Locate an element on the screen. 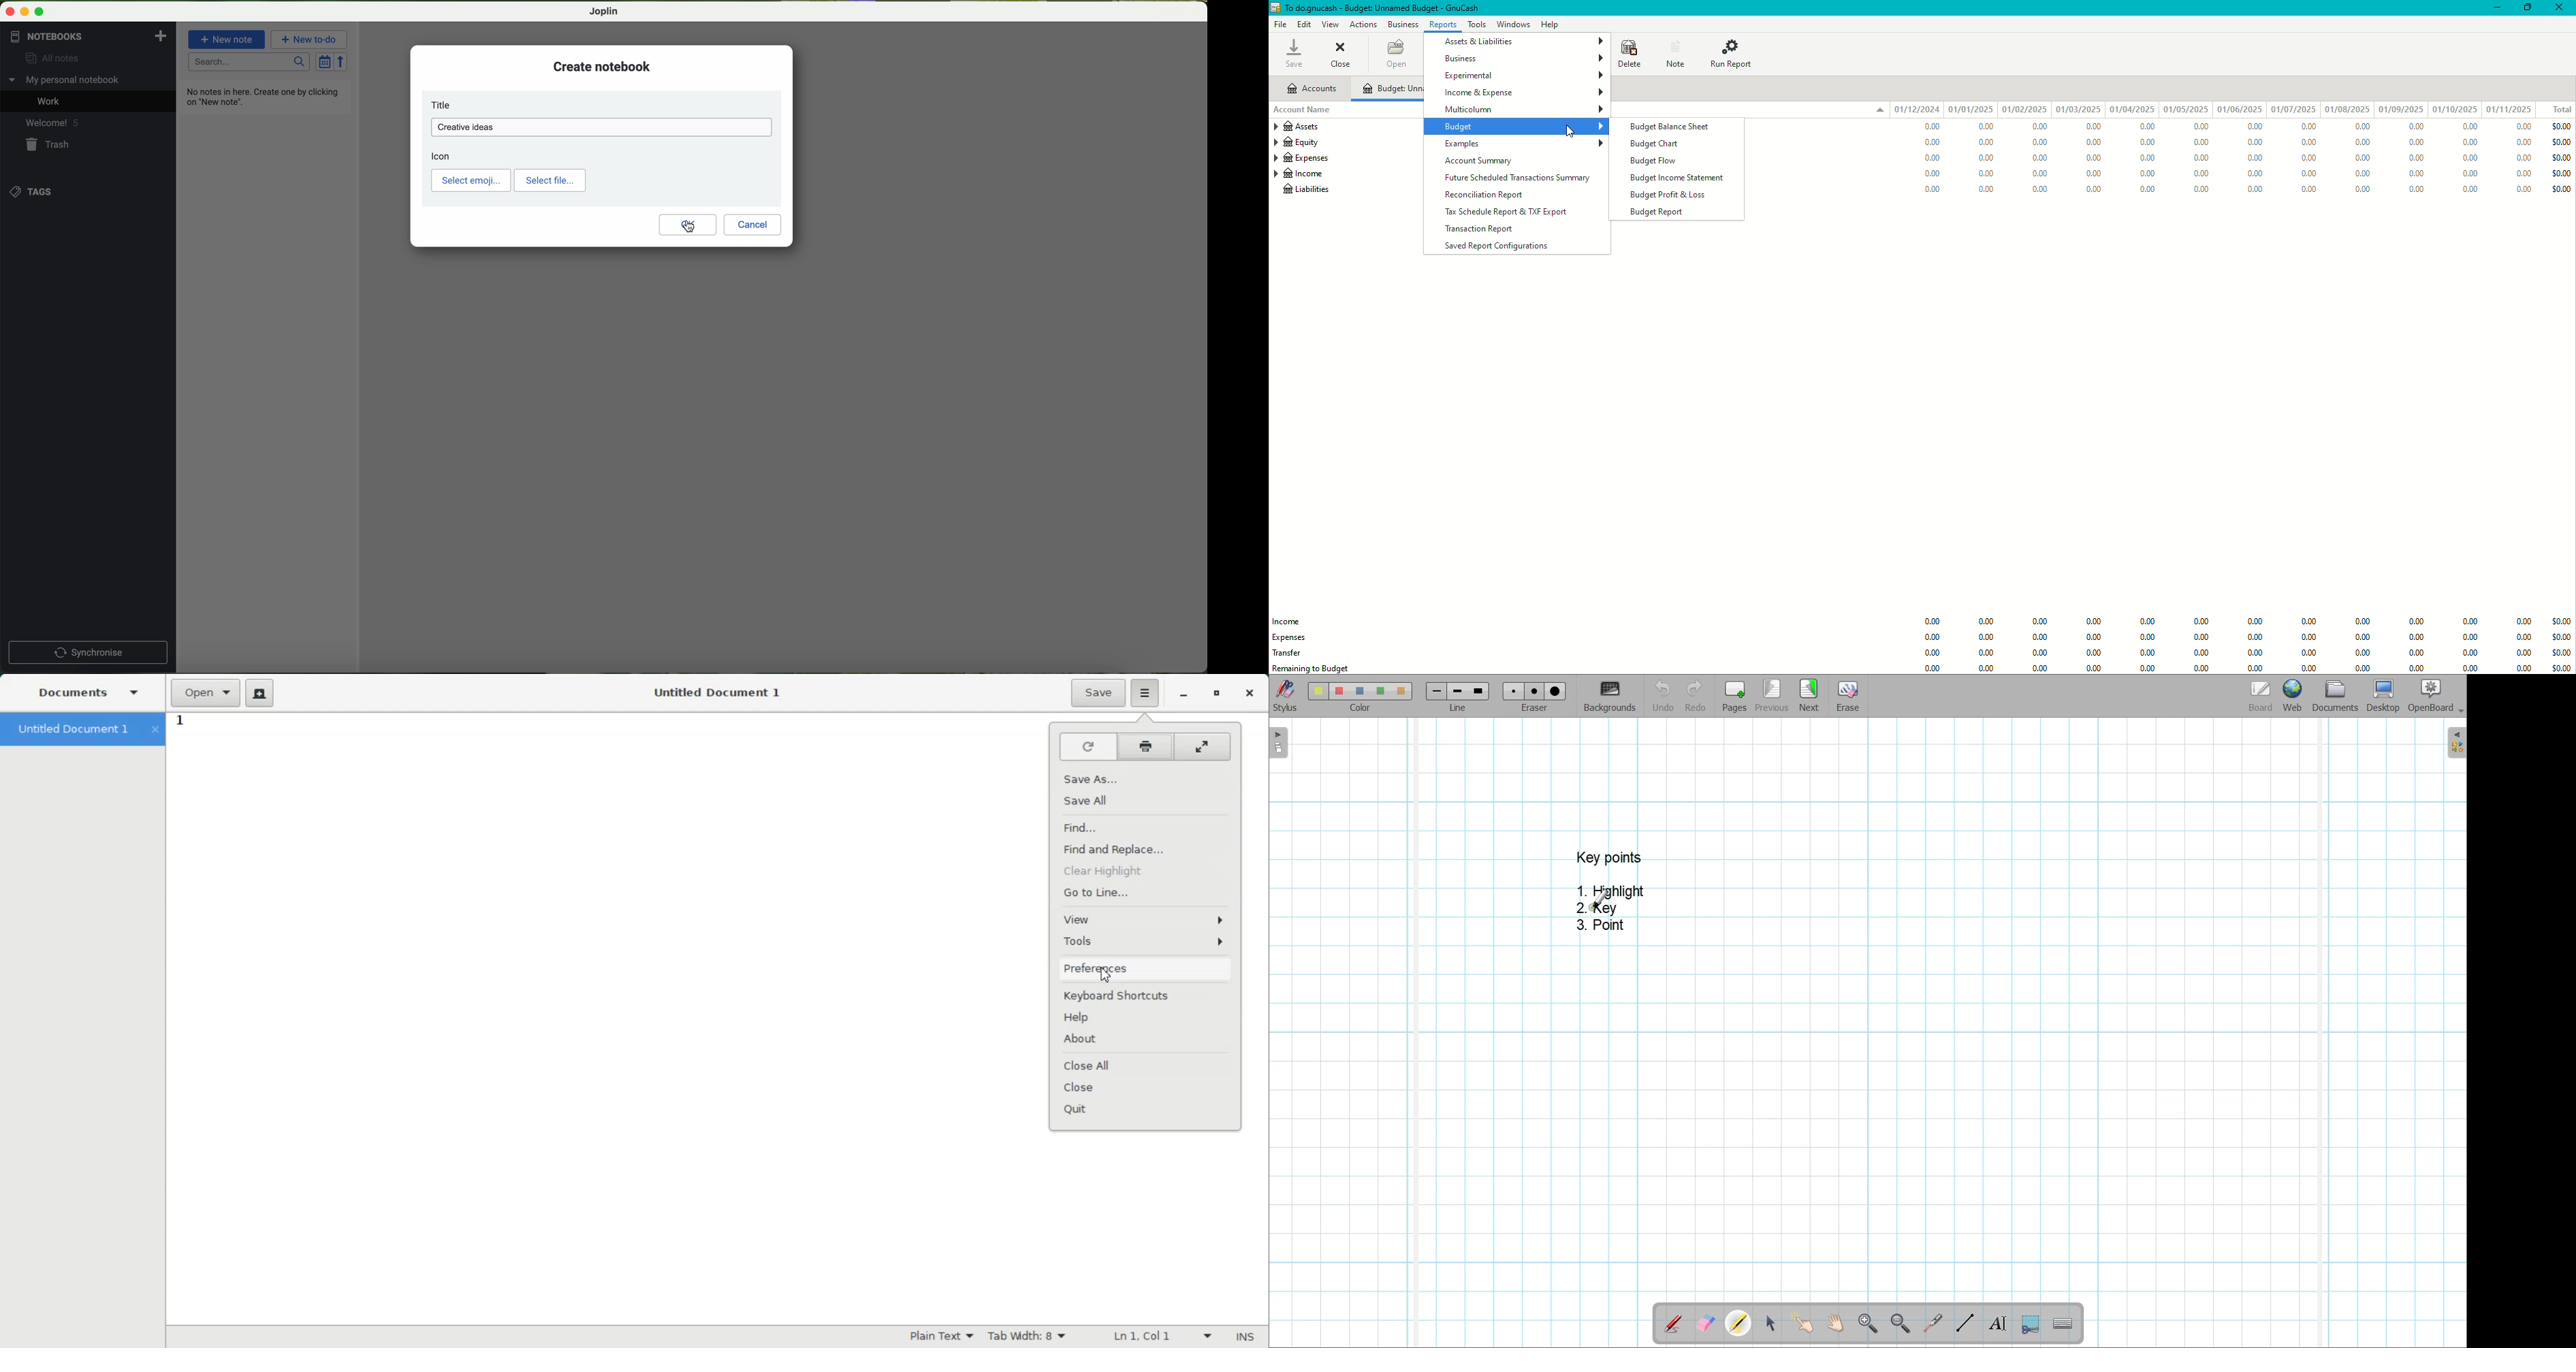  0.00 is located at coordinates (2256, 638).